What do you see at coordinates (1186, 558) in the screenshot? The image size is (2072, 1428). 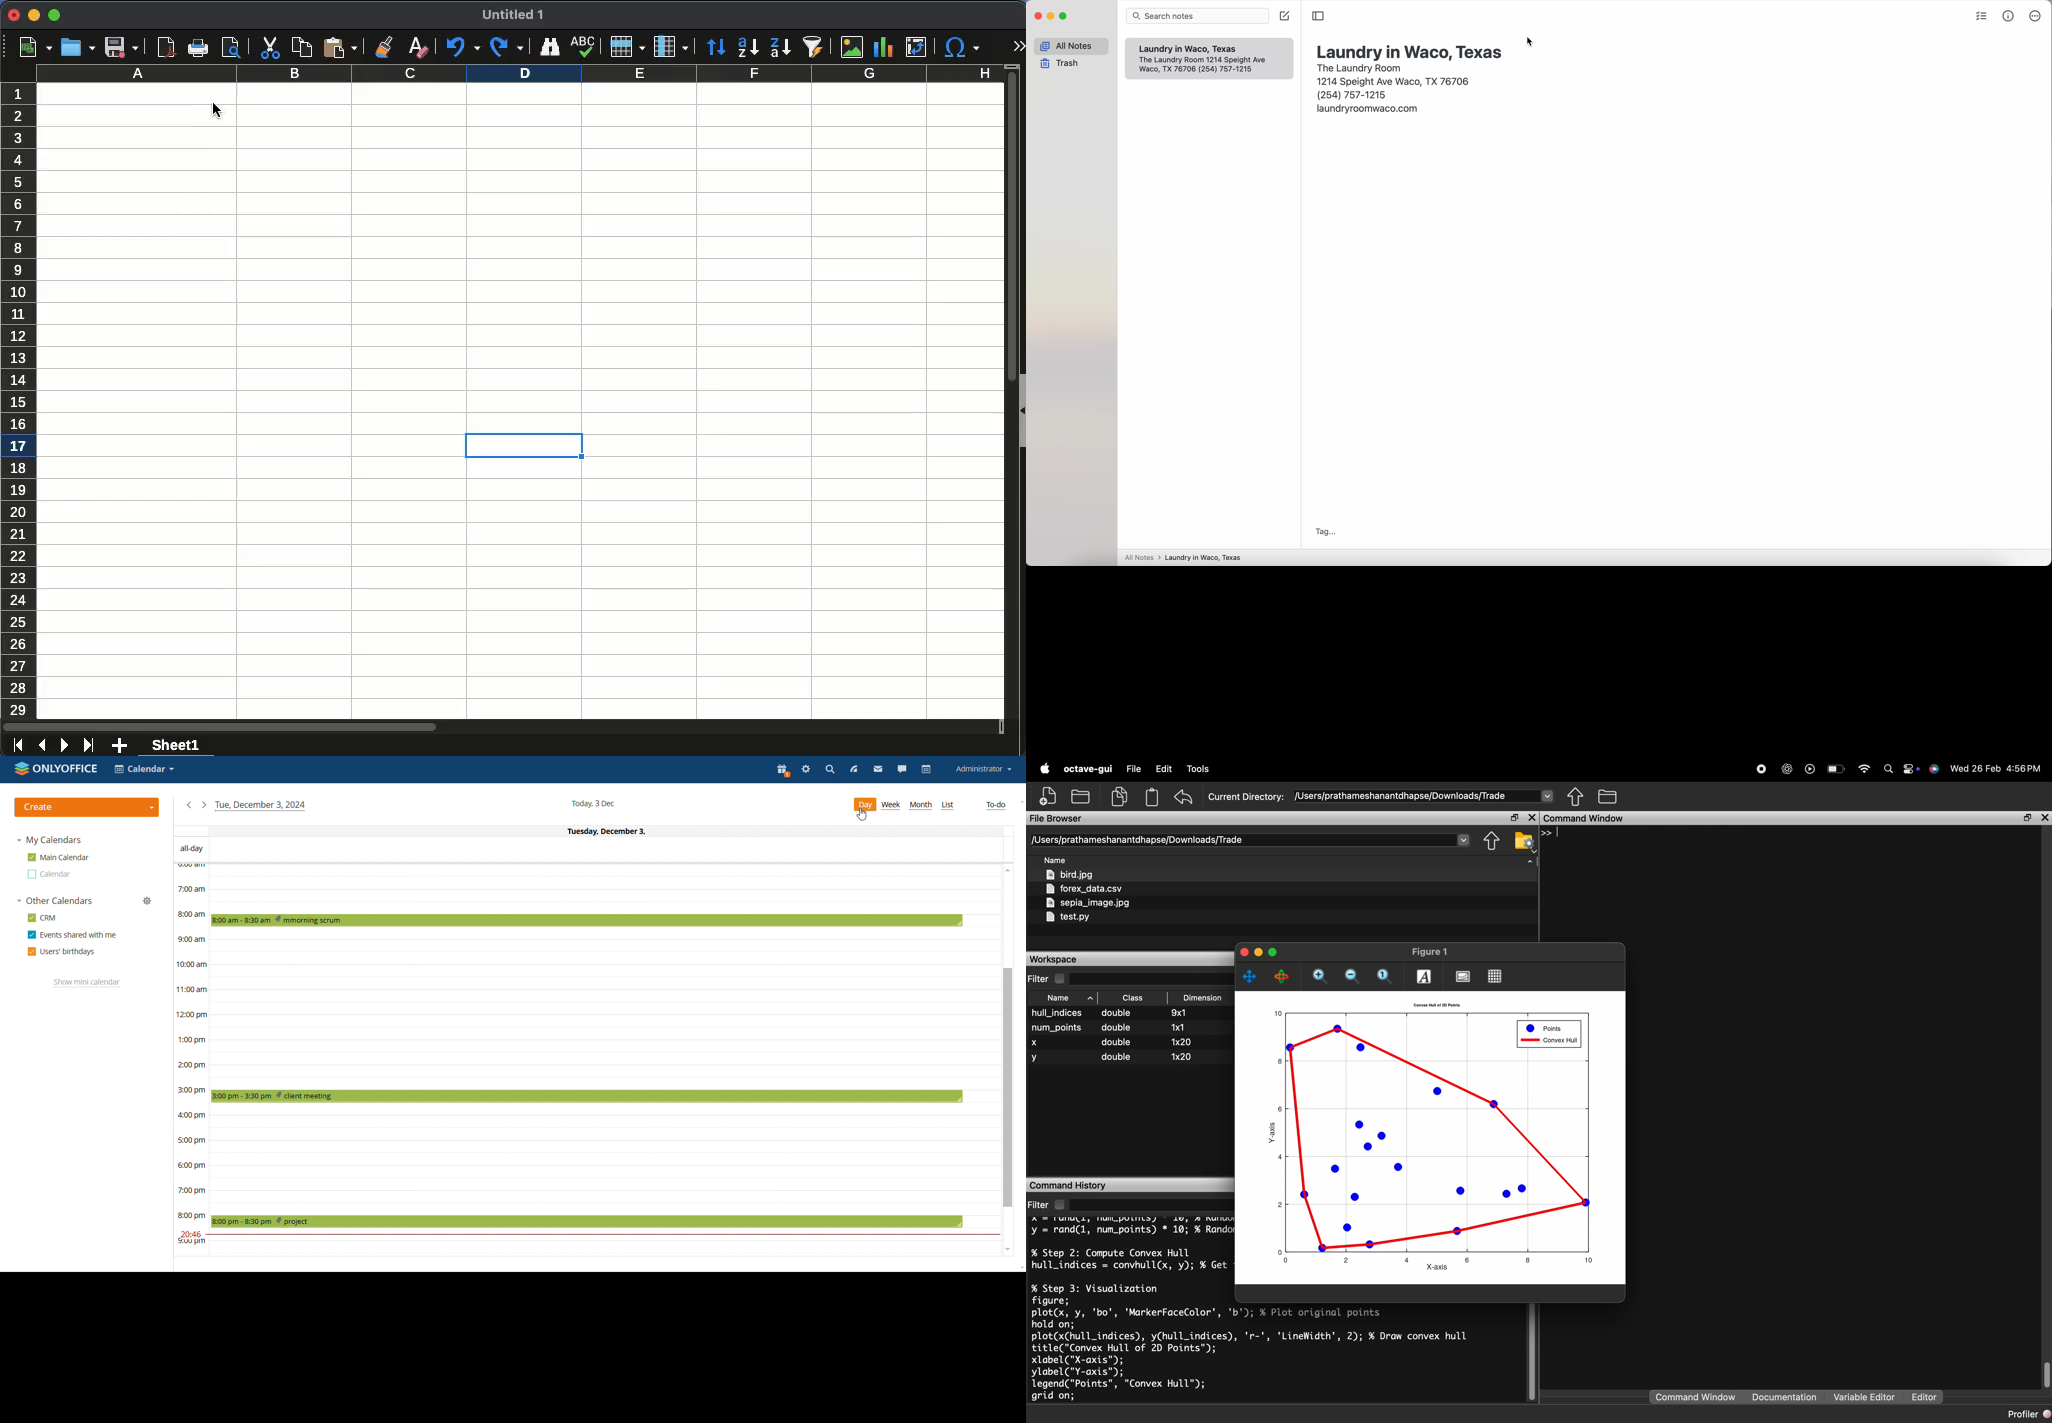 I see `All notes > Laundry in Waco, Texas` at bounding box center [1186, 558].